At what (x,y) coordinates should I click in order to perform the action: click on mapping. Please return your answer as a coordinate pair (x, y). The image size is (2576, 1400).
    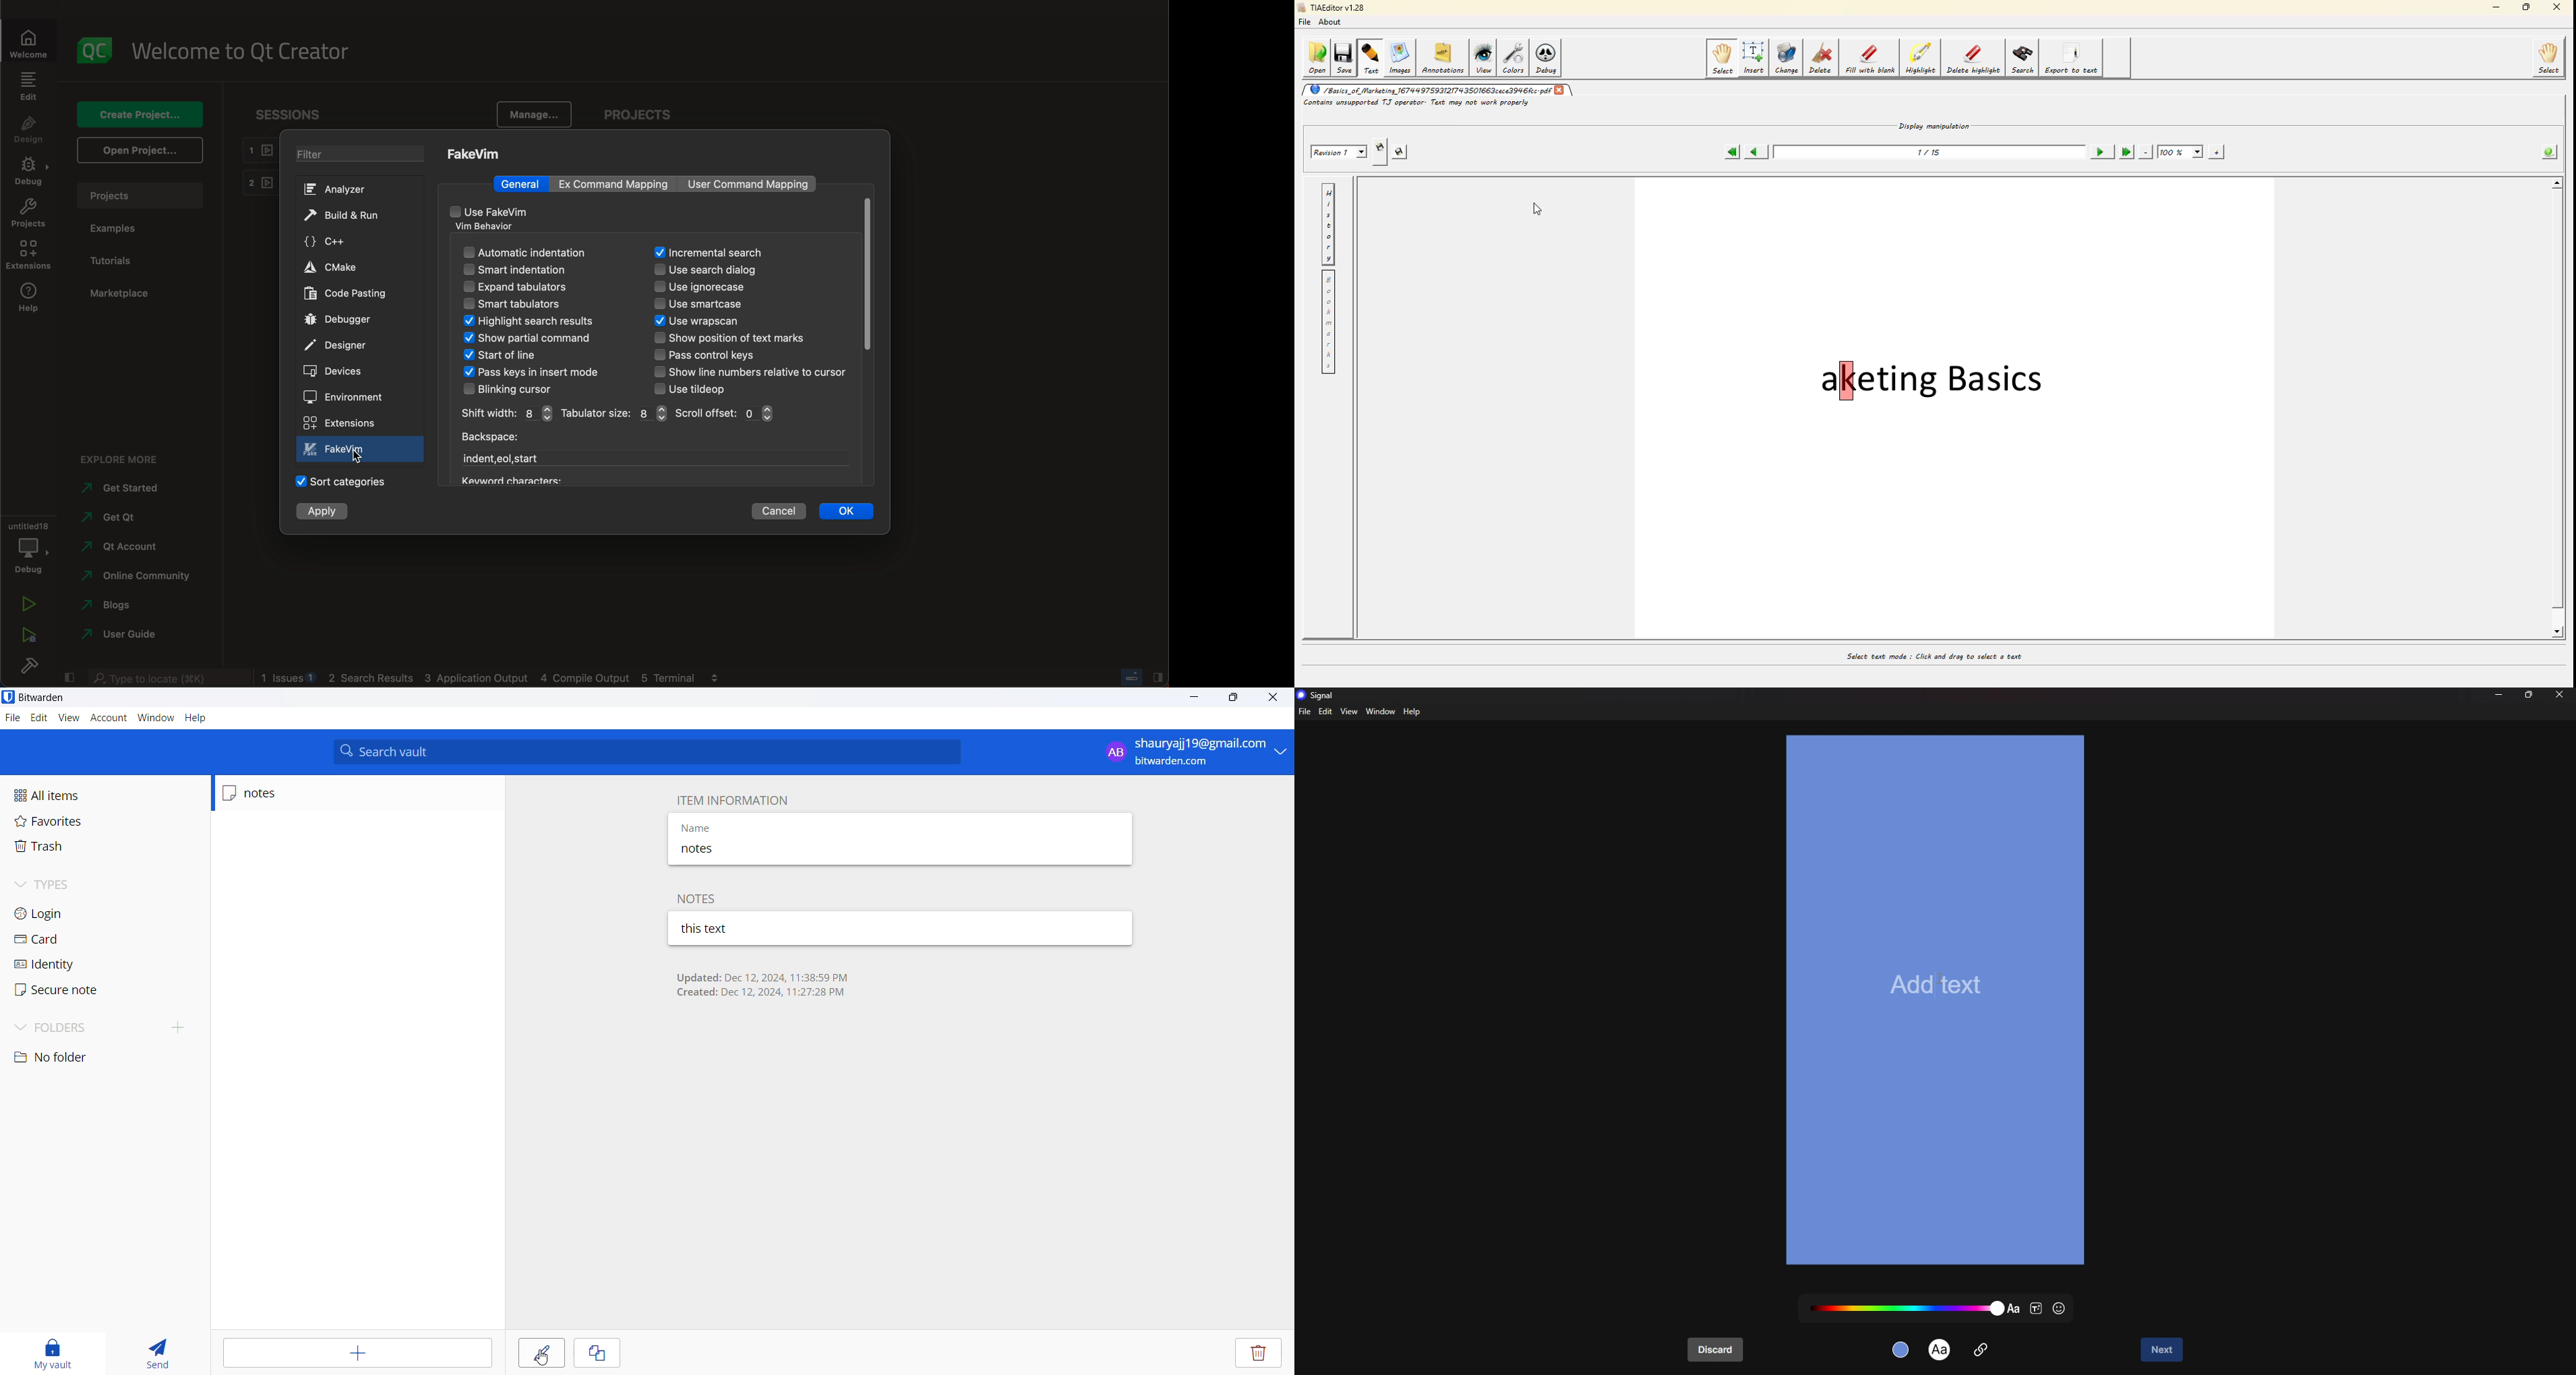
    Looking at the image, I should click on (620, 184).